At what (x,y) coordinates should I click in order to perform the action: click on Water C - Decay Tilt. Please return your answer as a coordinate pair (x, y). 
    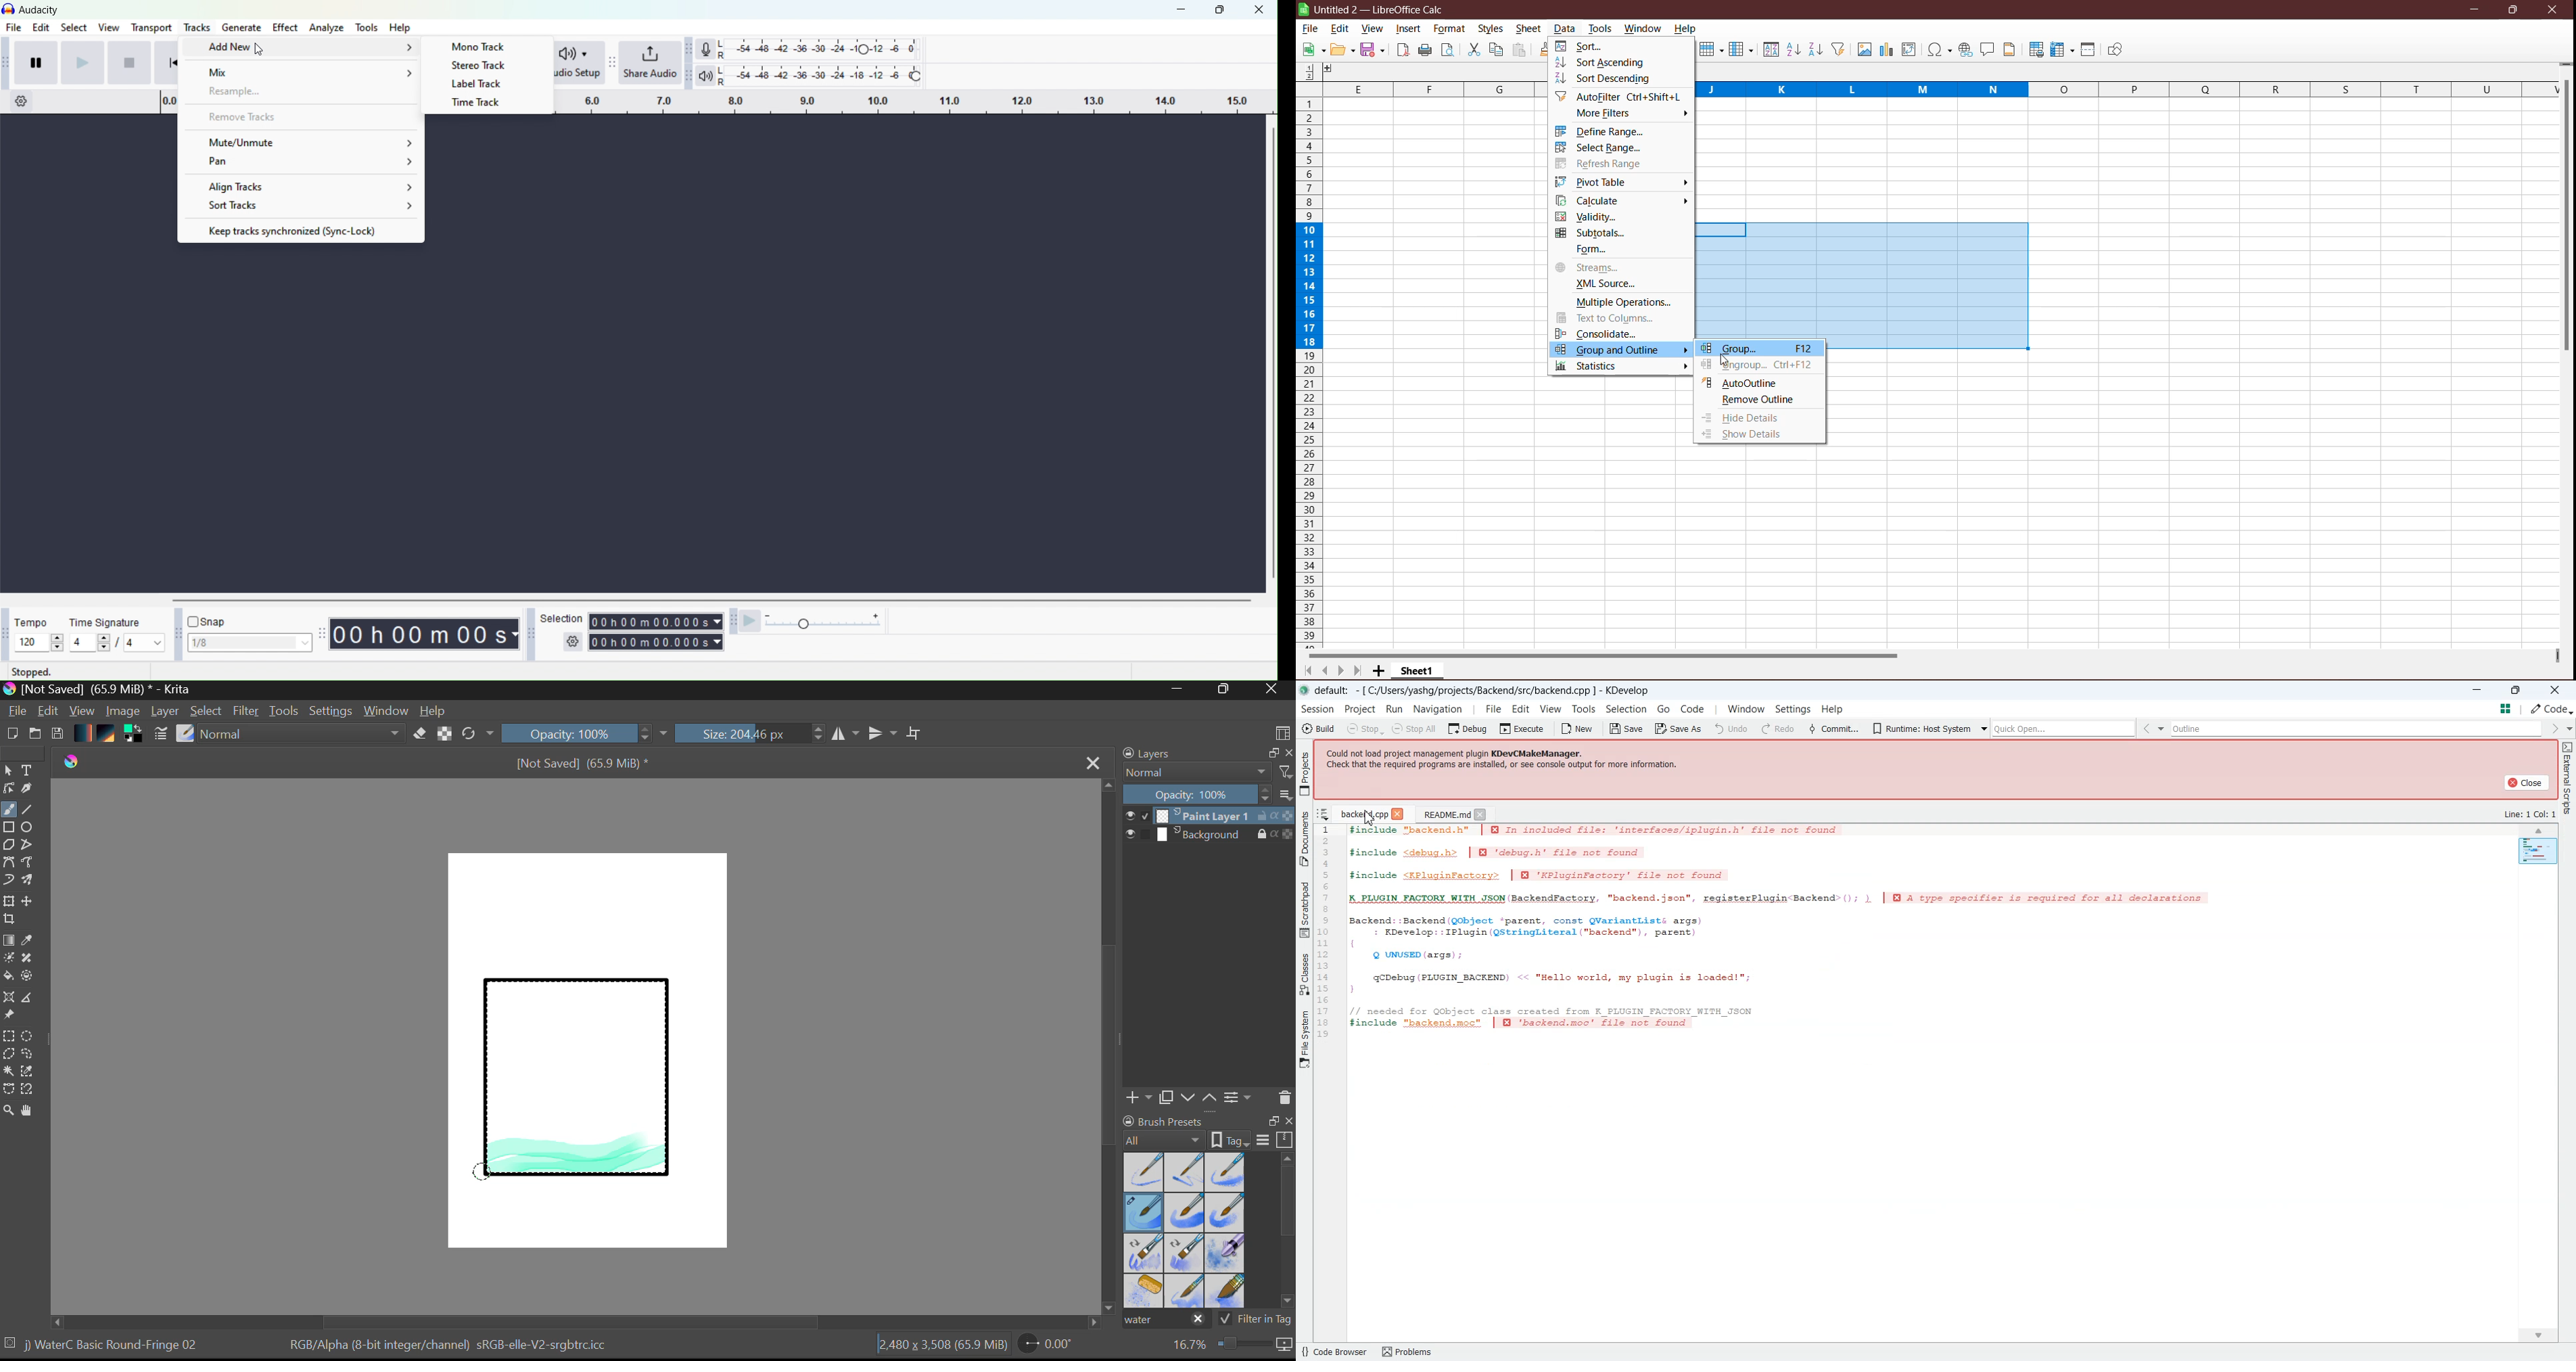
    Looking at the image, I should click on (1184, 1252).